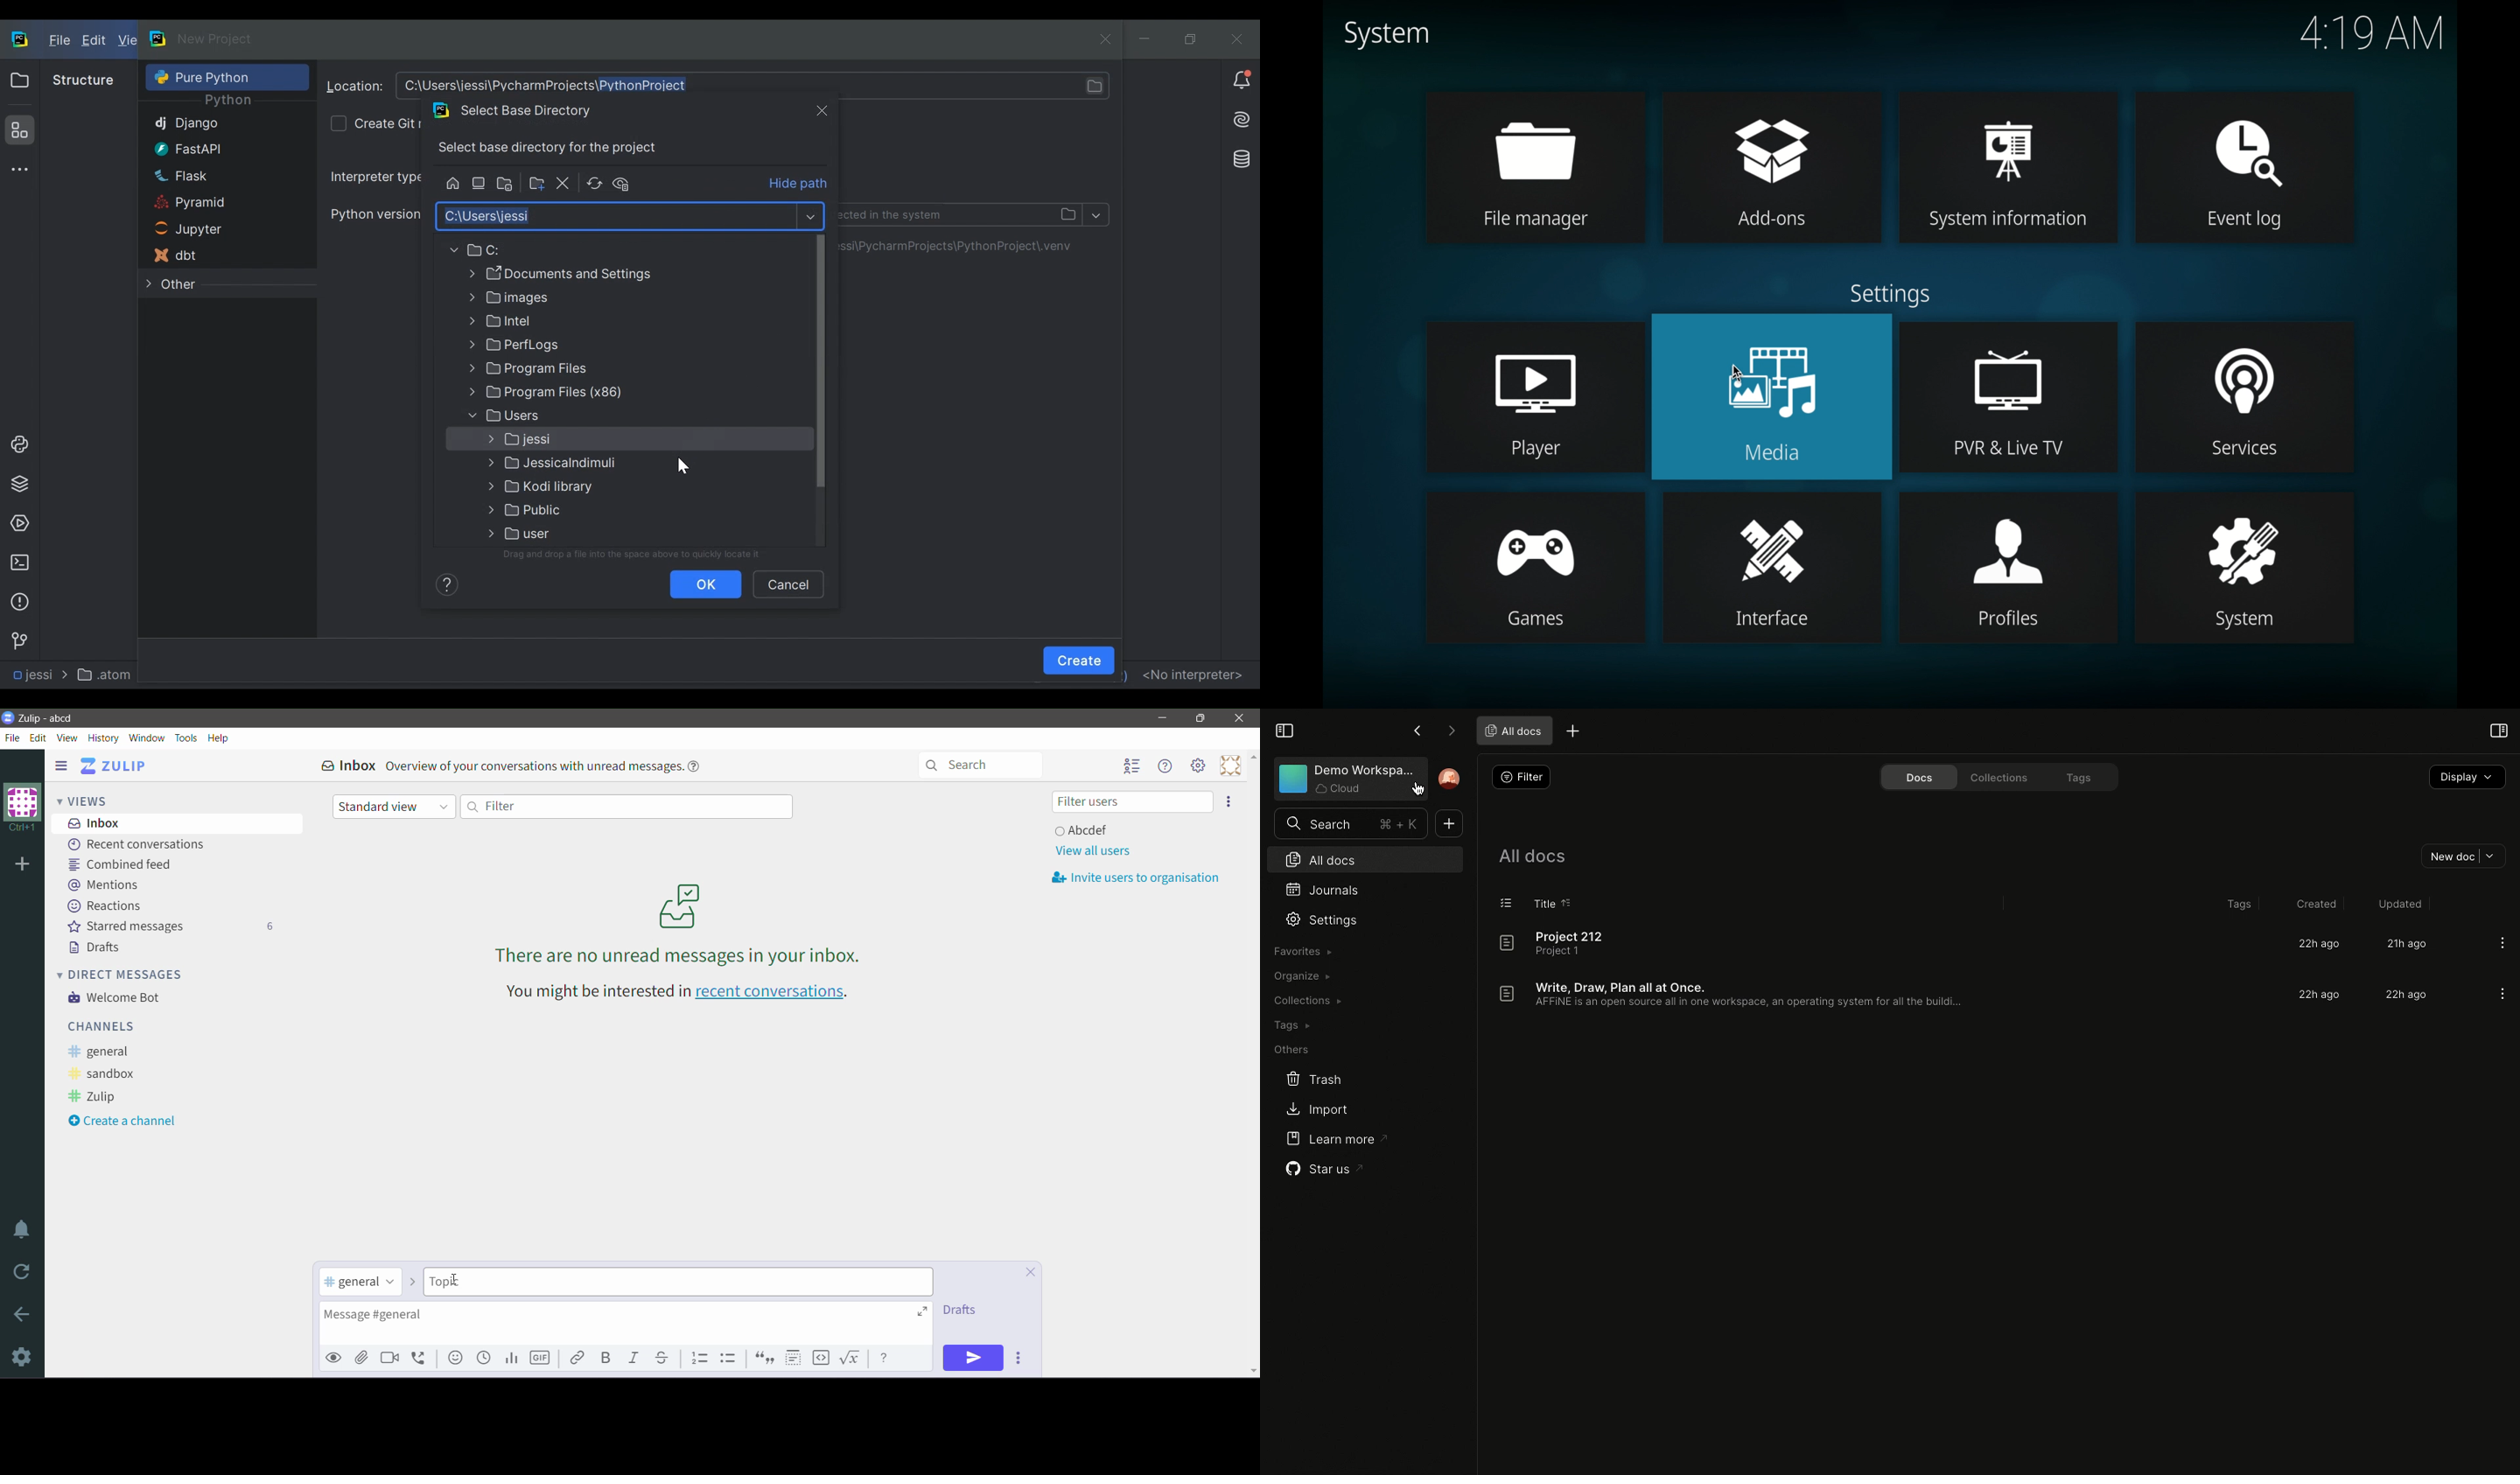  What do you see at coordinates (1448, 825) in the screenshot?
I see `New doc` at bounding box center [1448, 825].